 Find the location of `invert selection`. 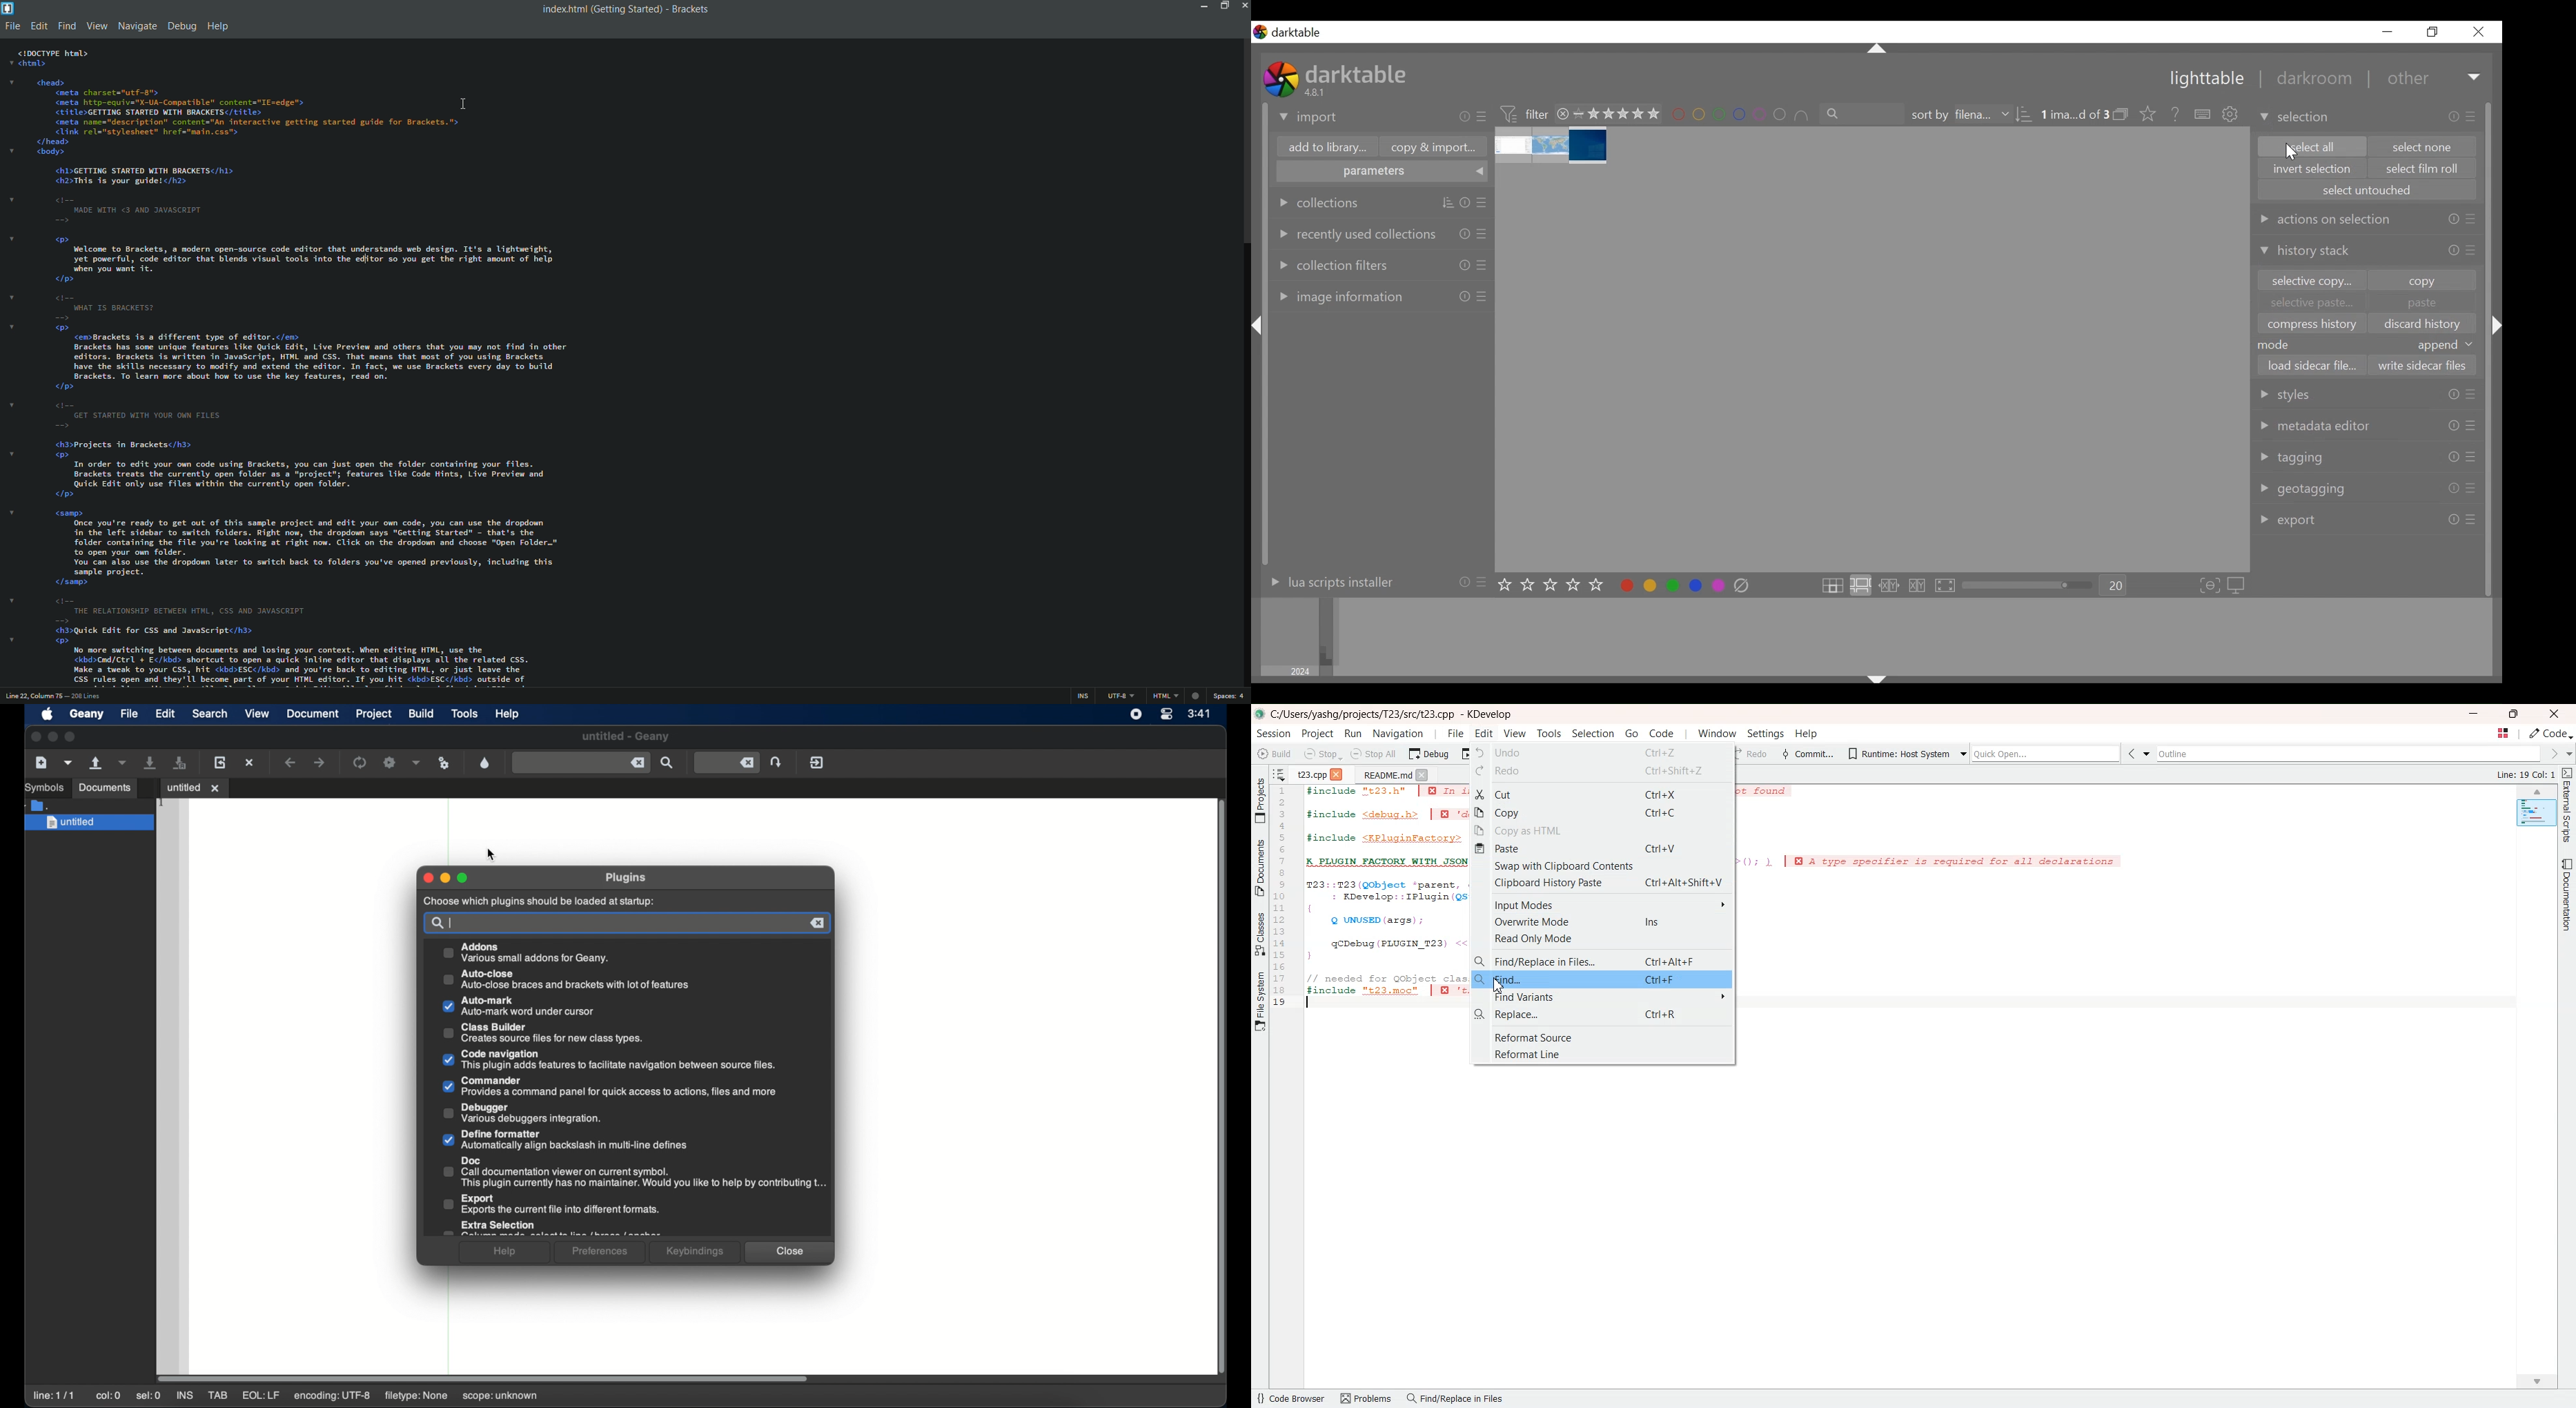

invert selection is located at coordinates (2313, 169).